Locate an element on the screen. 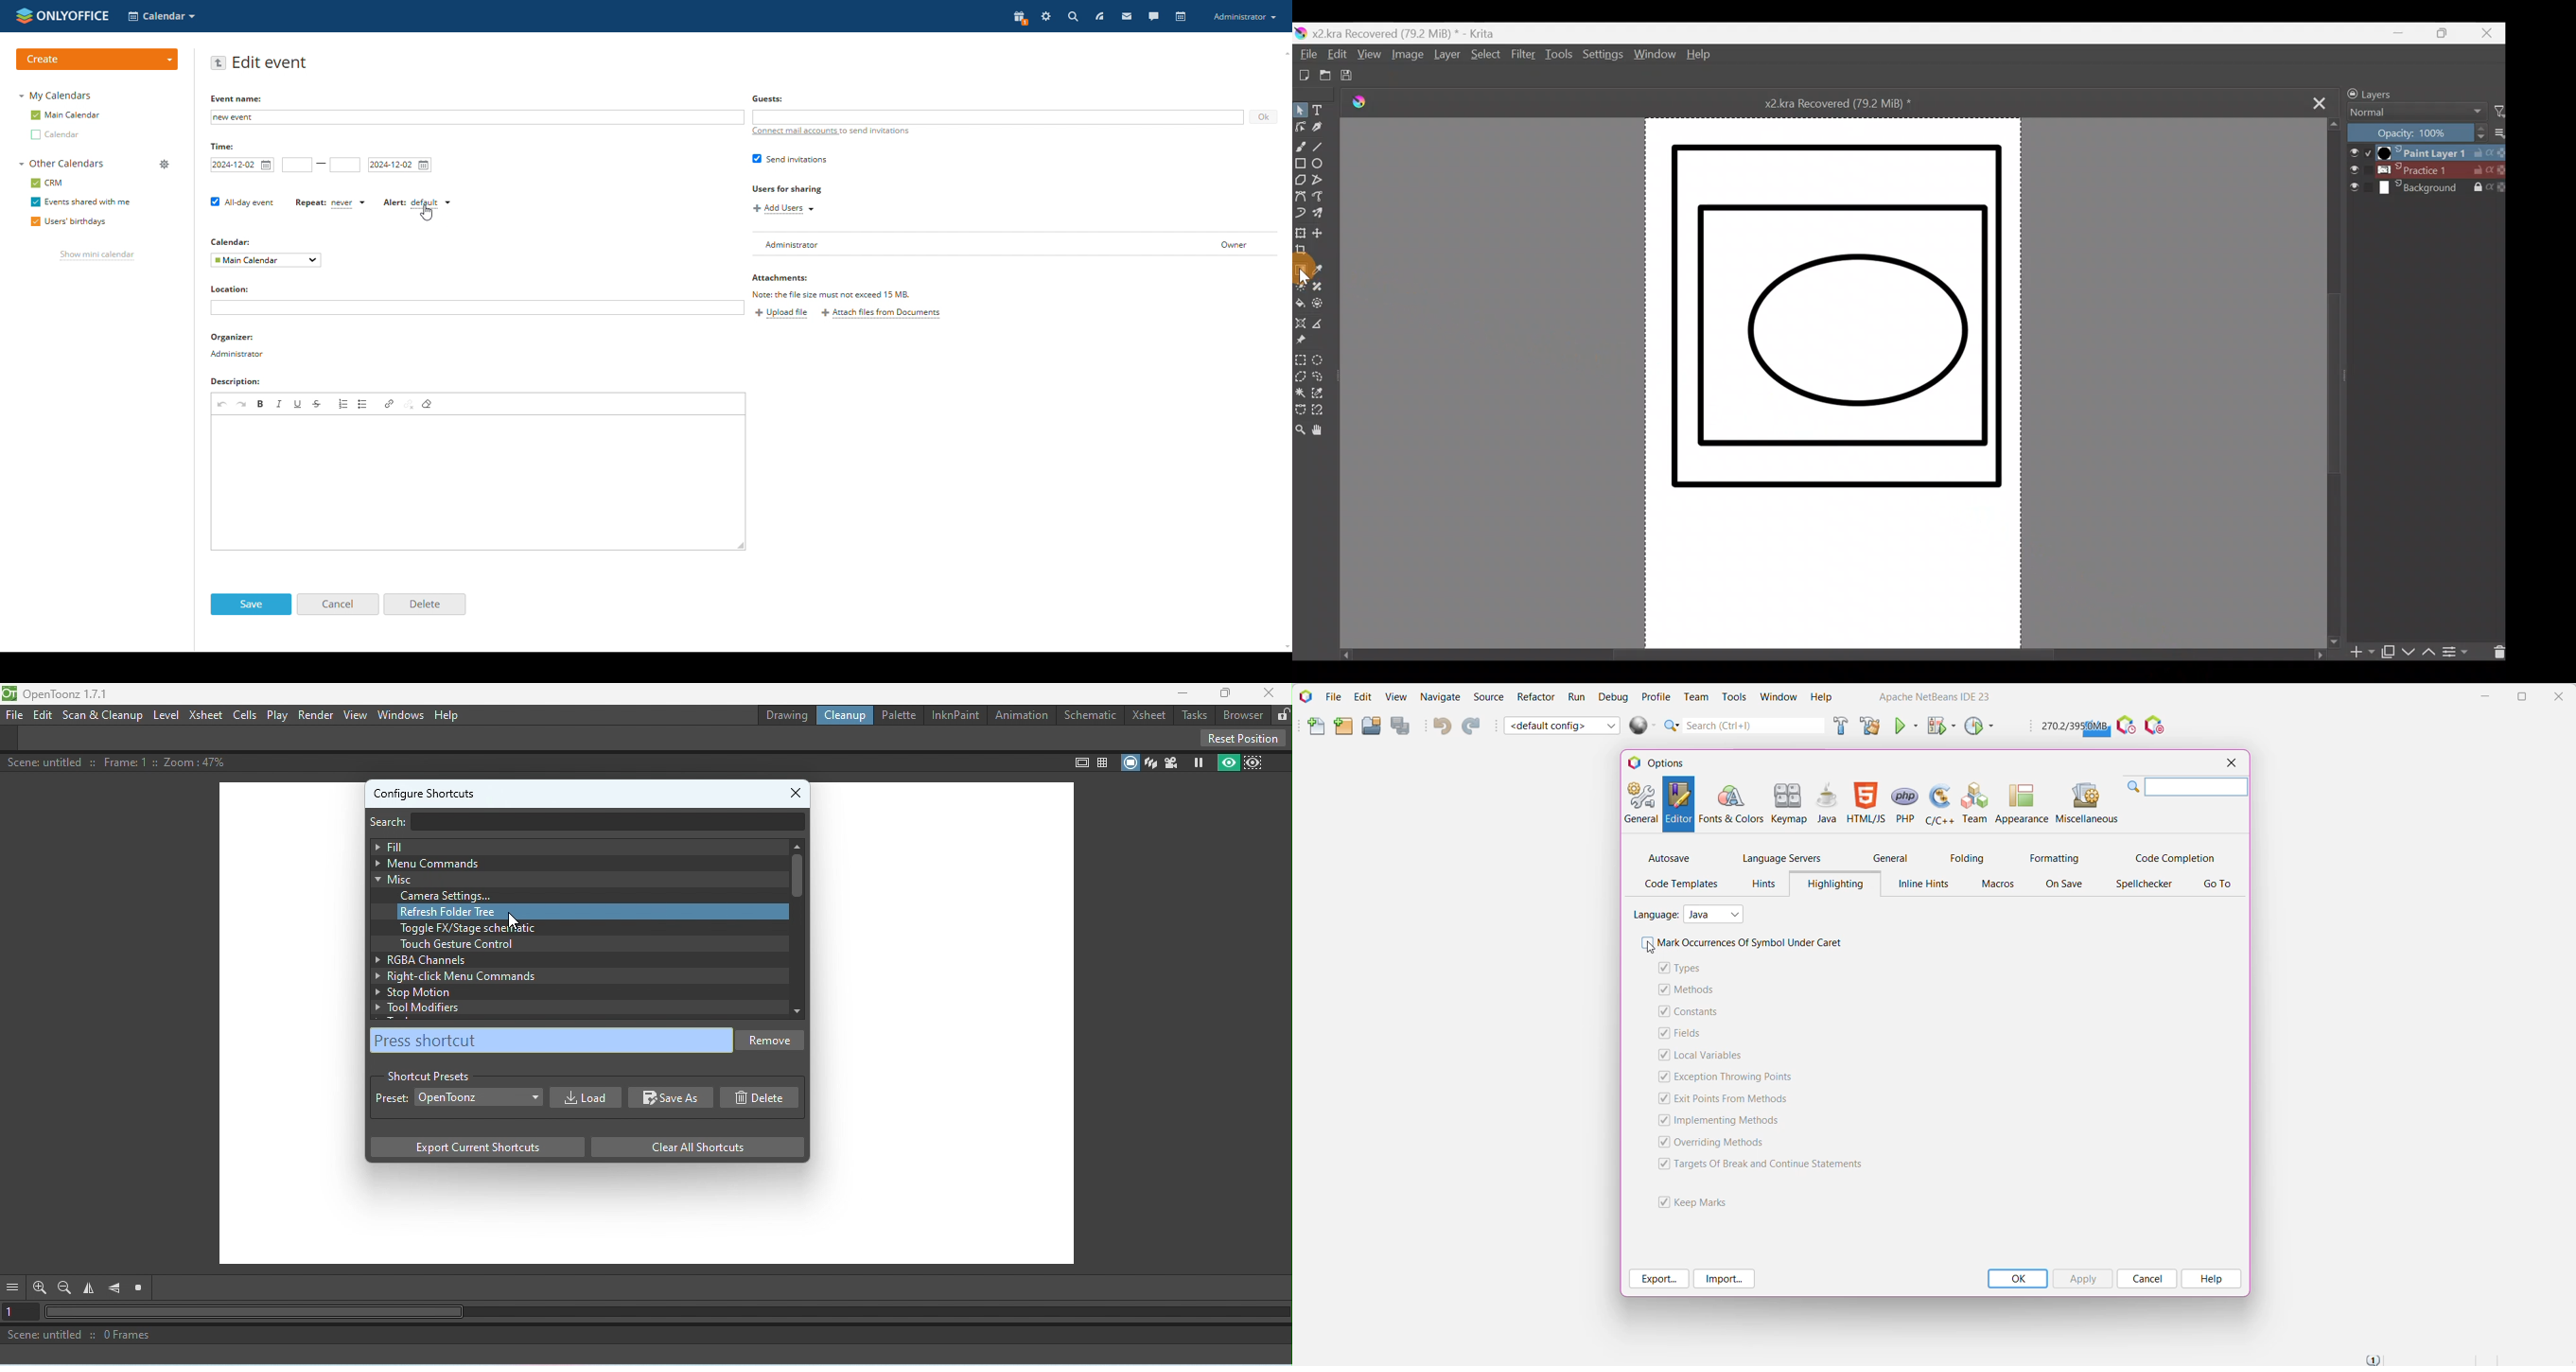 The width and height of the screenshot is (2576, 1372). Bezier curve tool is located at coordinates (1300, 198).